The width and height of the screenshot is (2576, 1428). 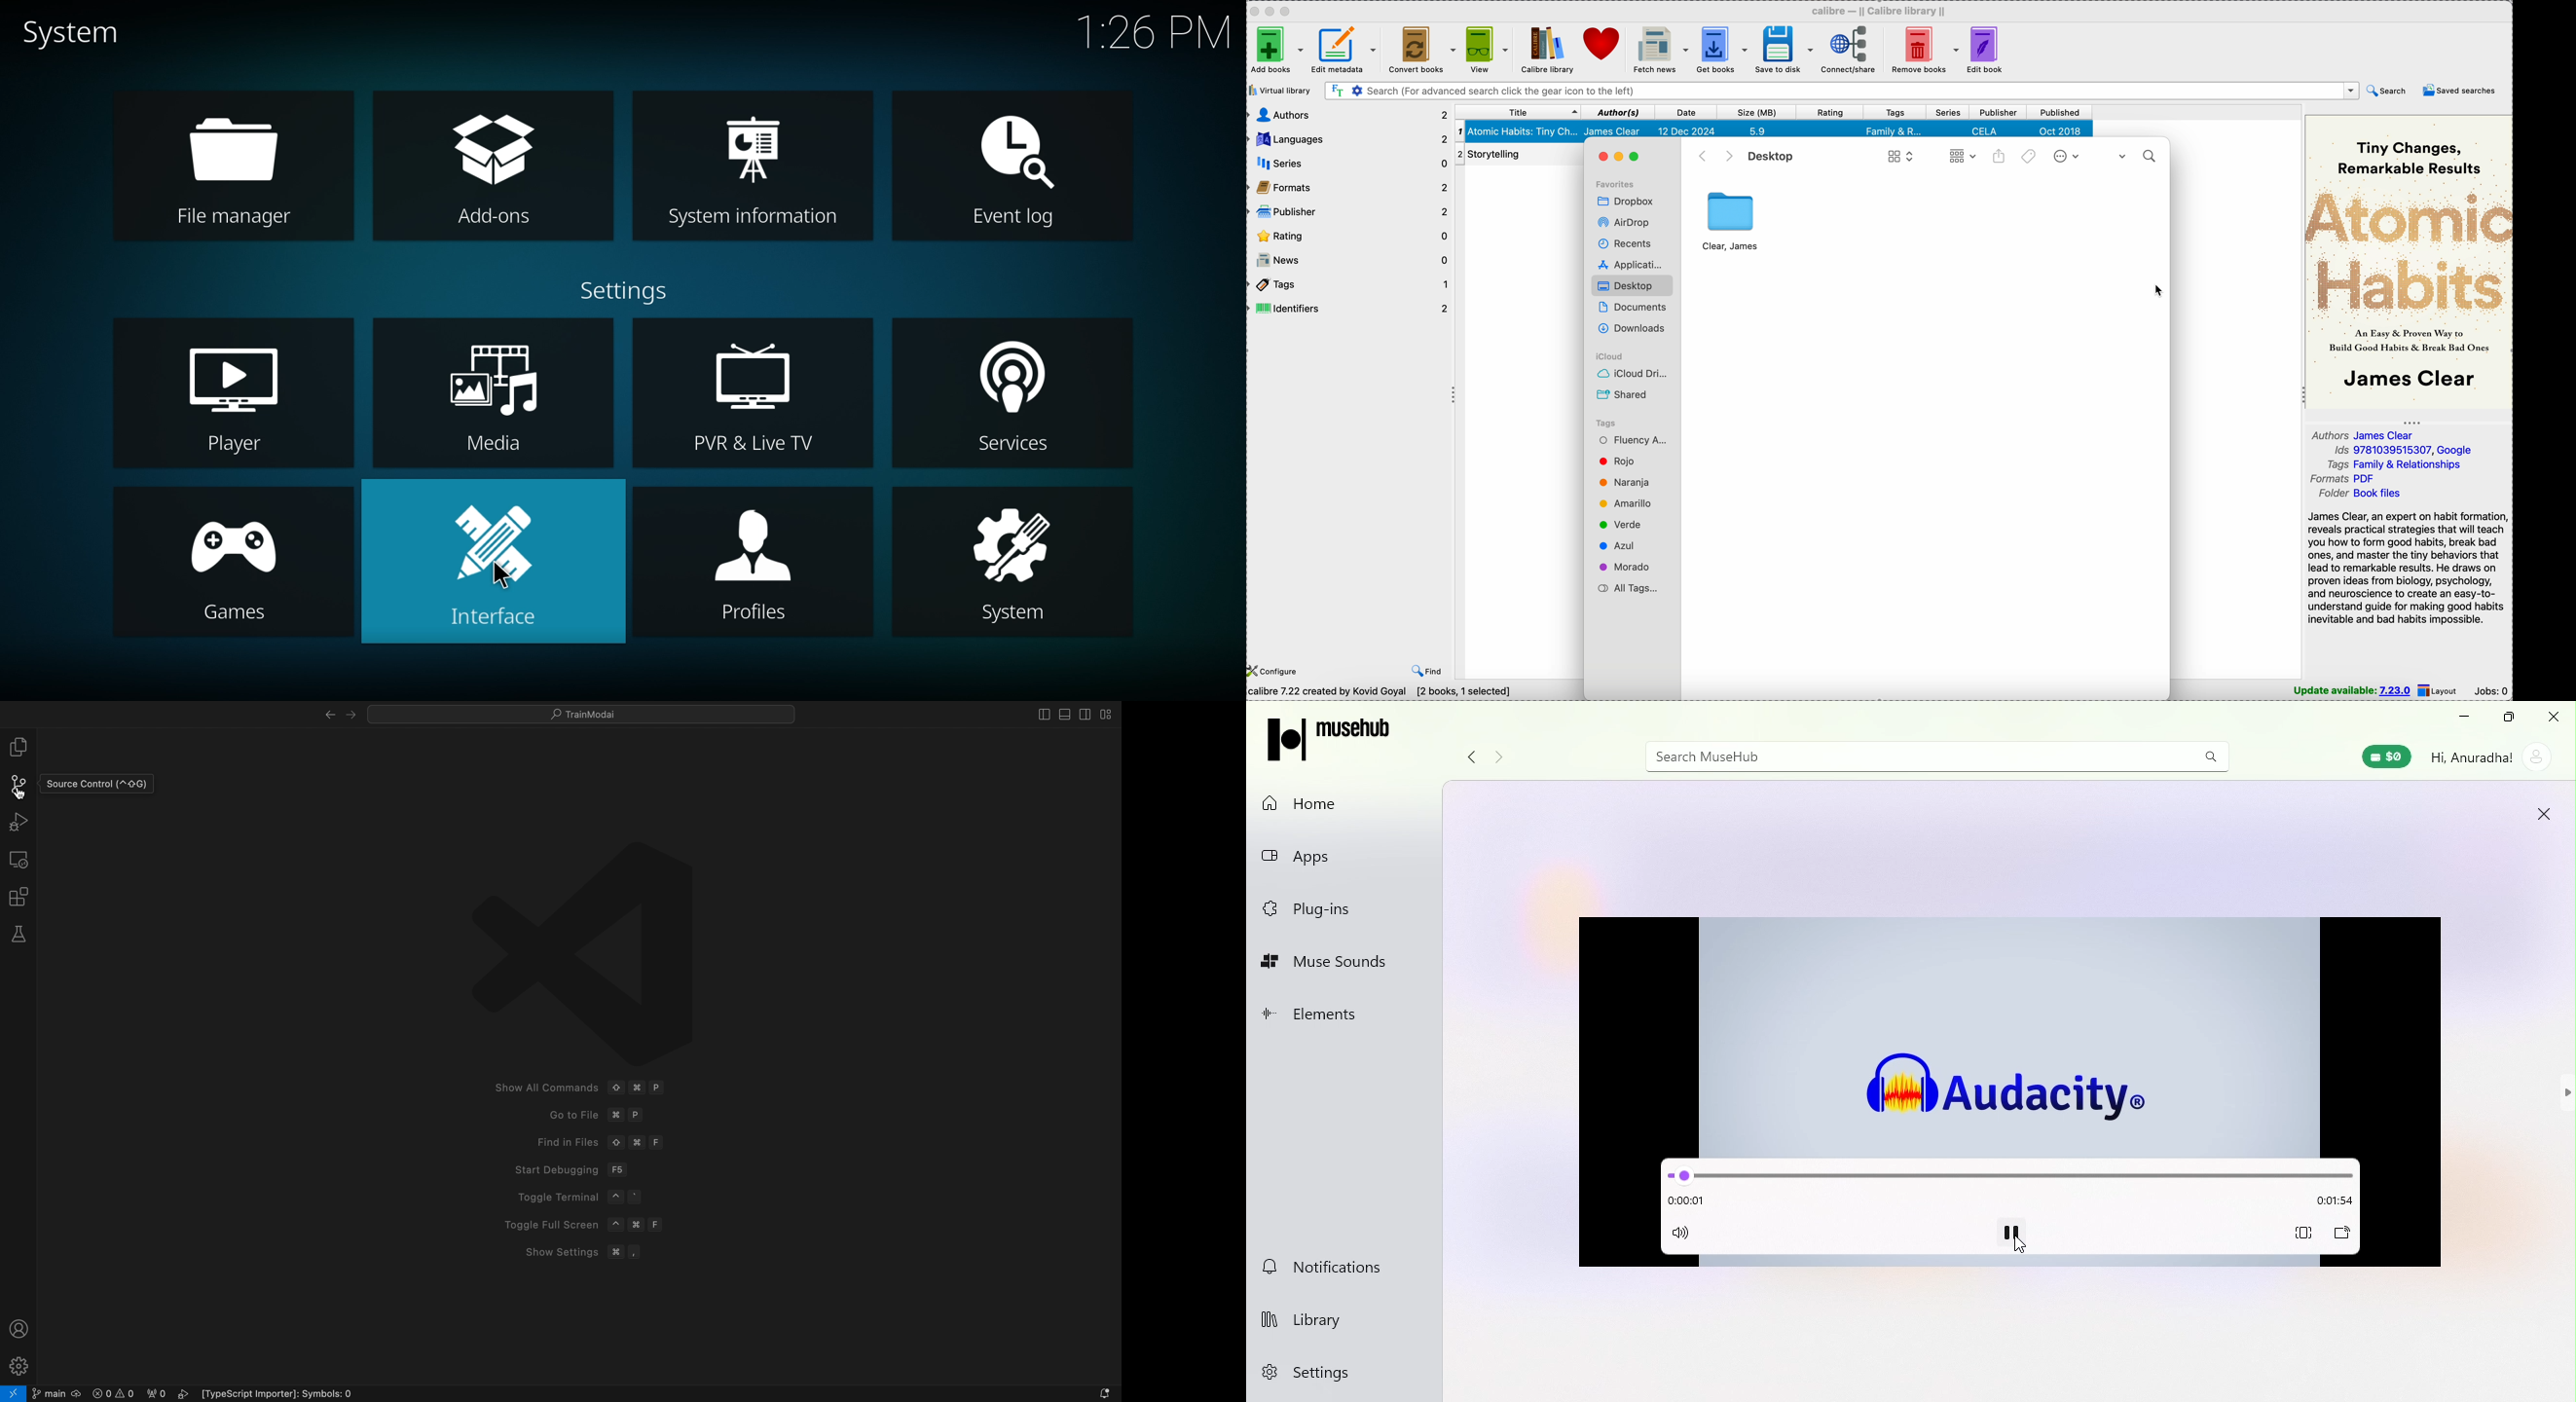 What do you see at coordinates (2361, 494) in the screenshot?
I see `folder Book files` at bounding box center [2361, 494].